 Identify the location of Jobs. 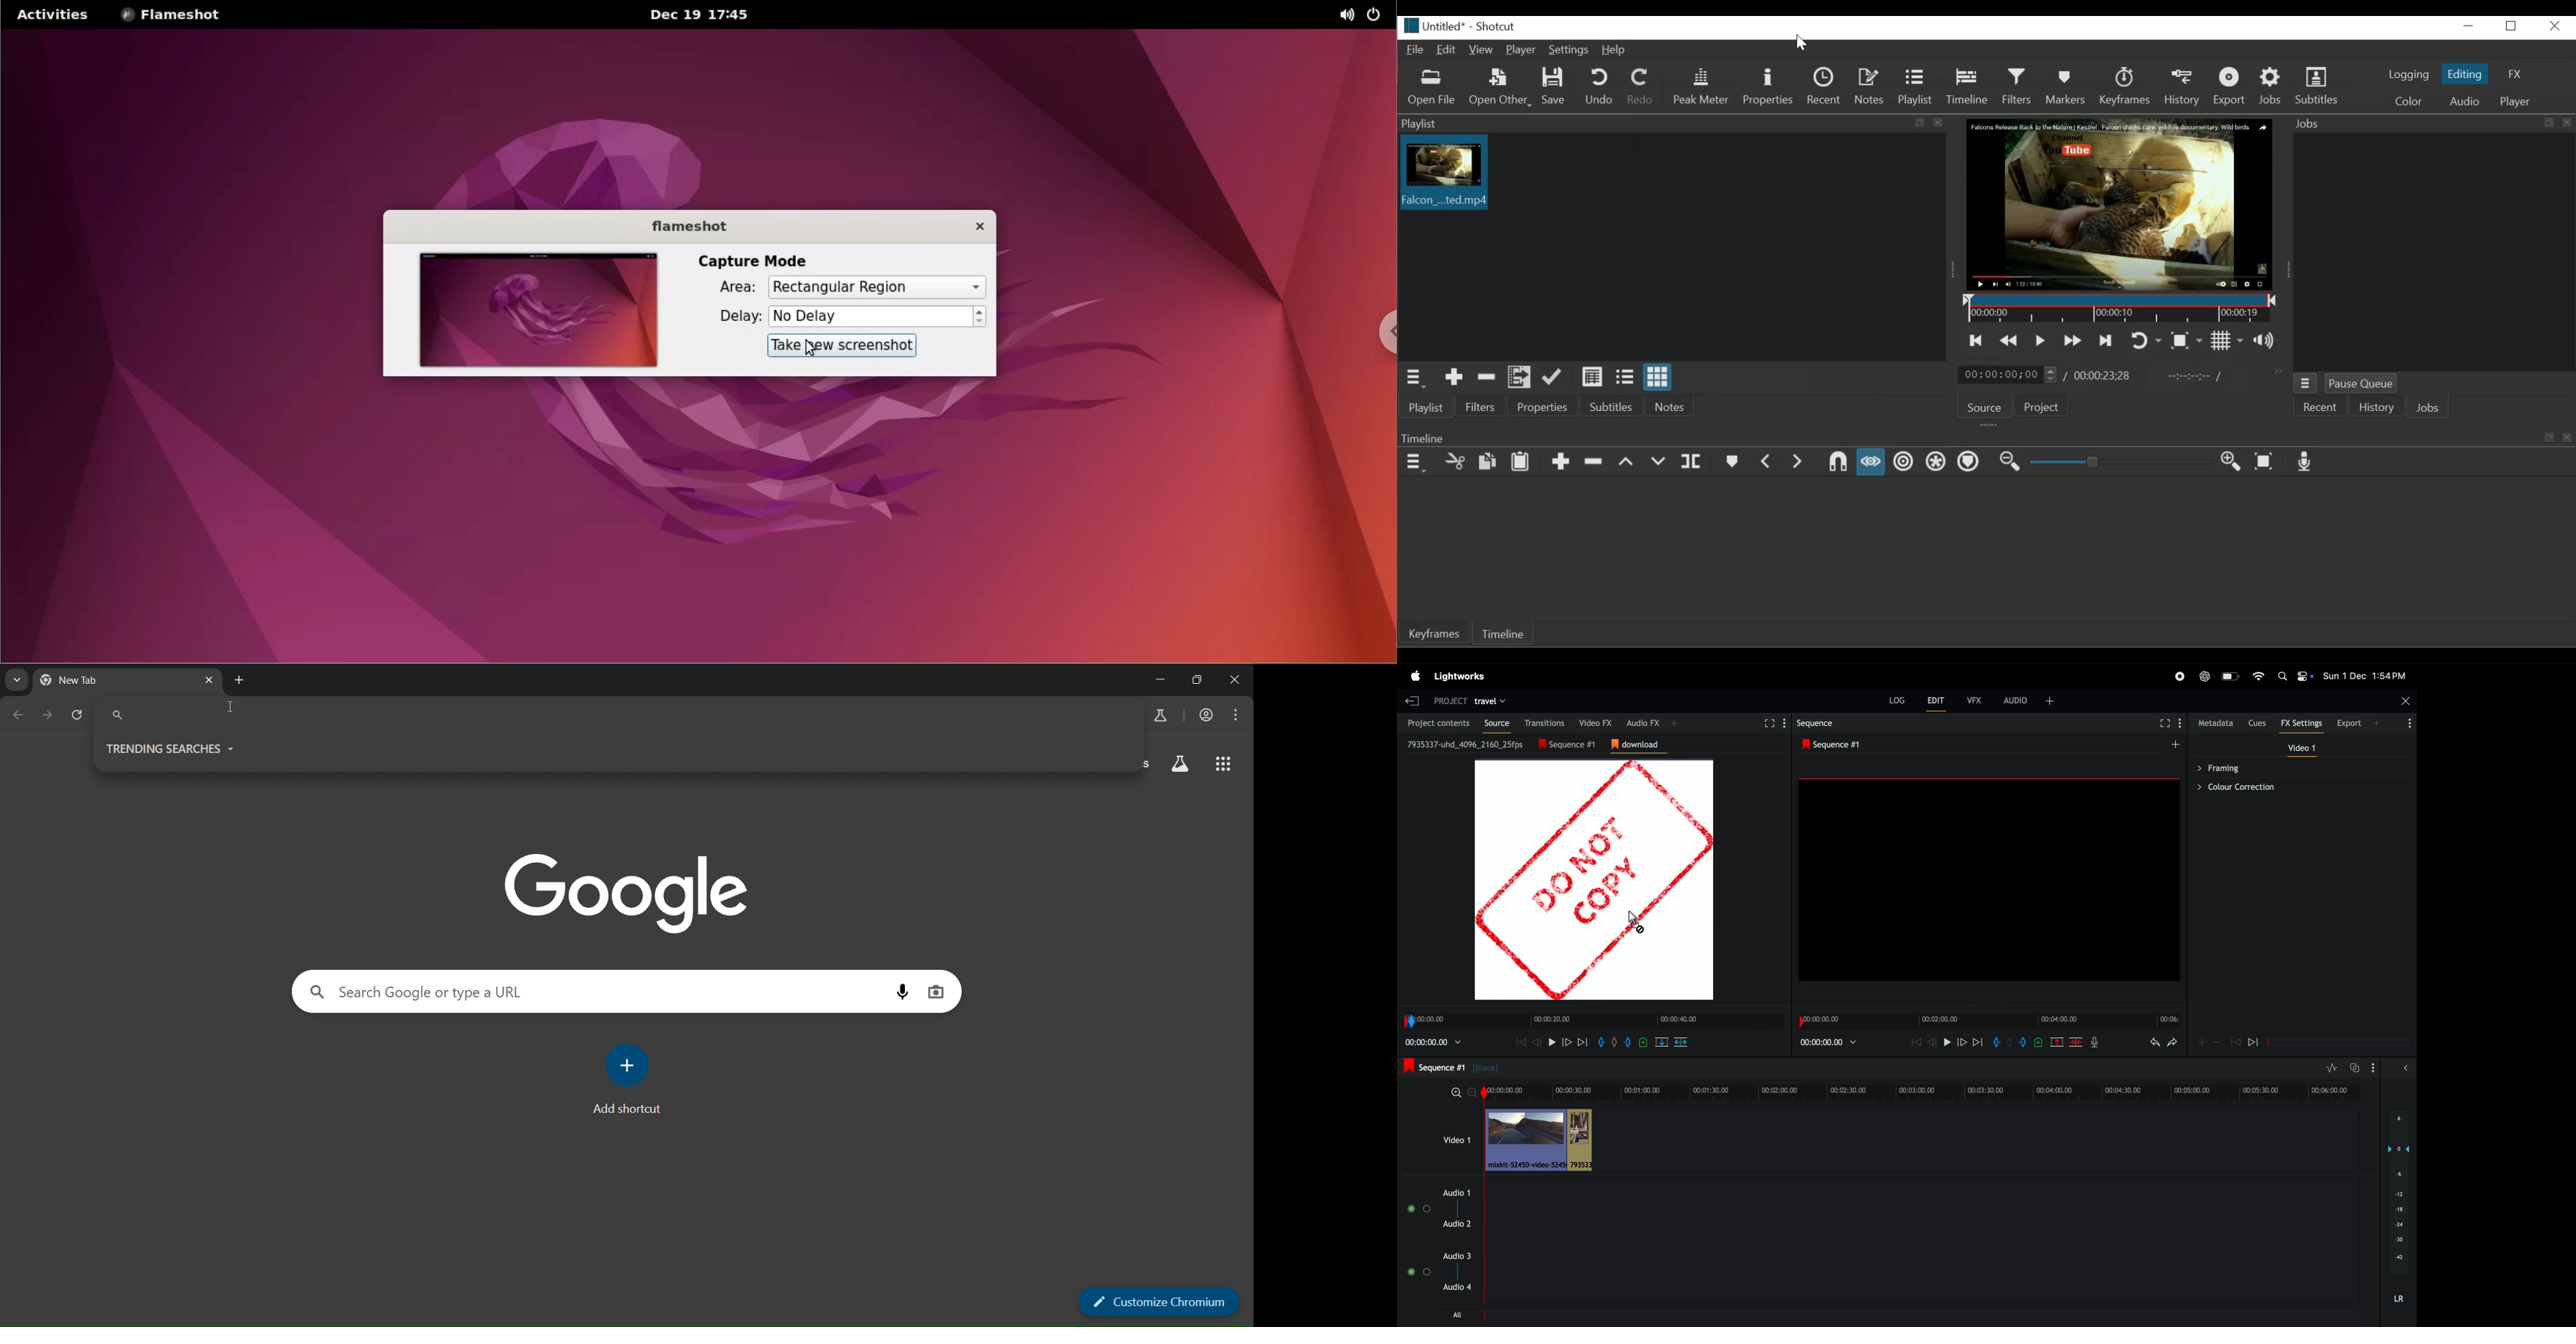
(2273, 88).